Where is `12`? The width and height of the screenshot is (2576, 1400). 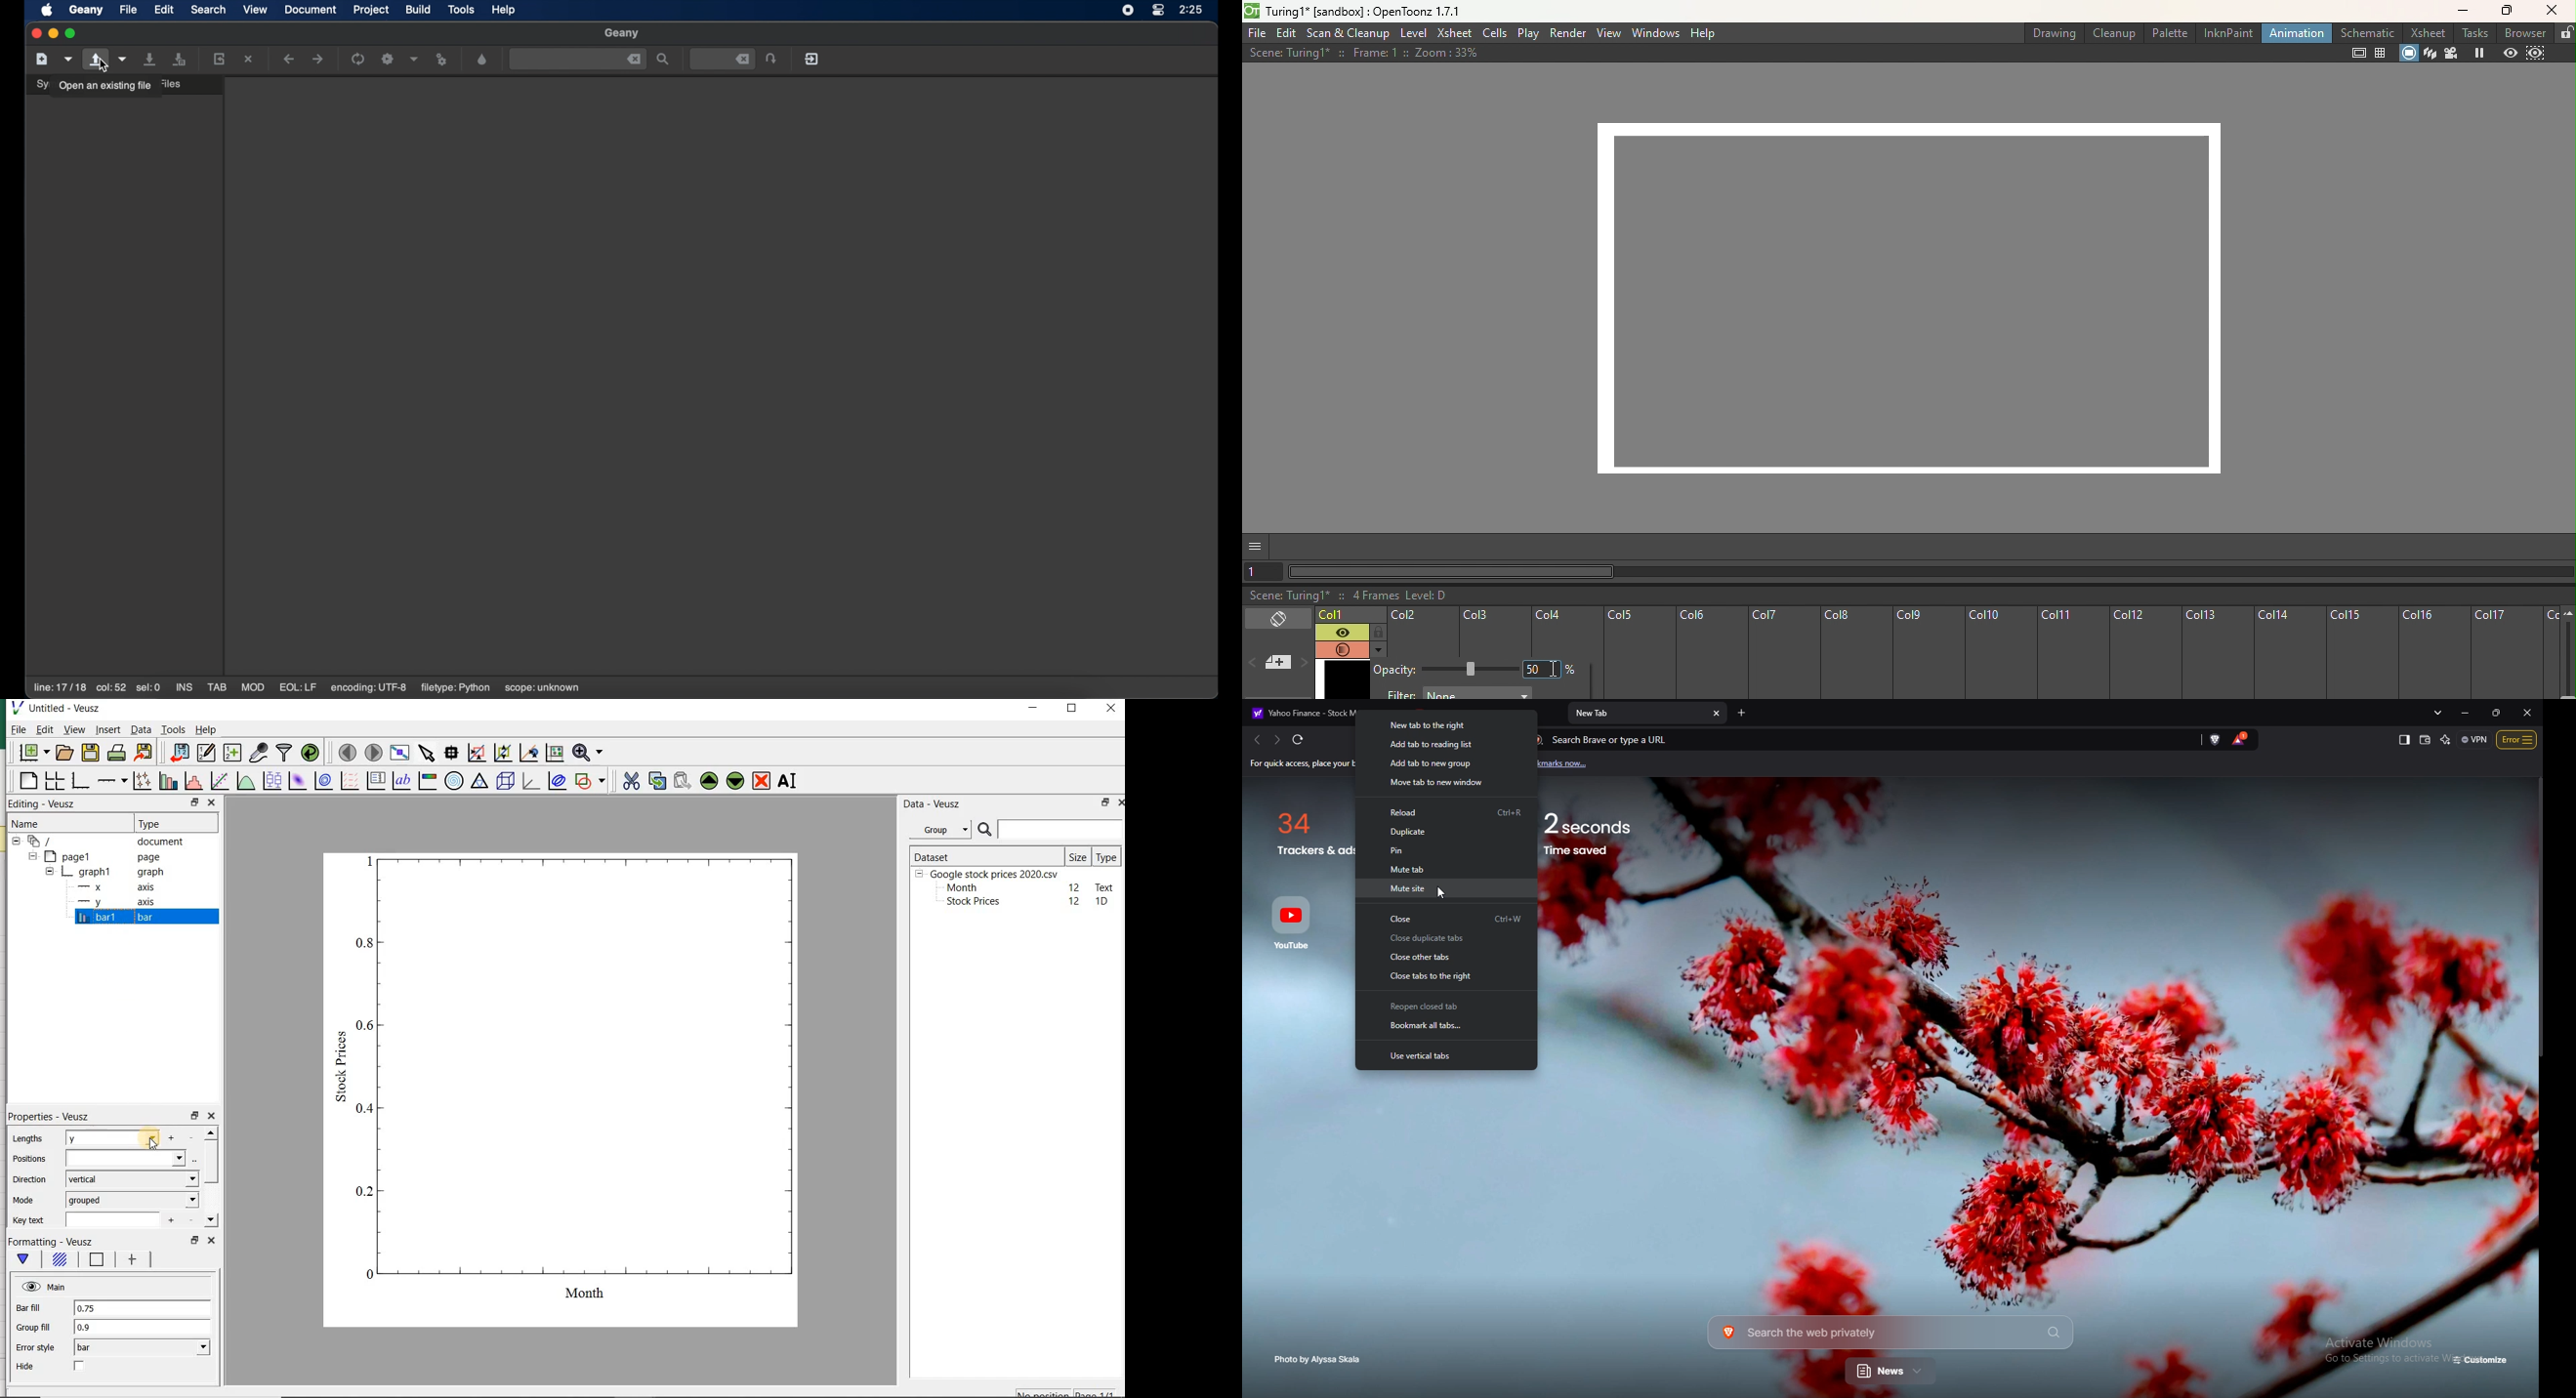 12 is located at coordinates (1075, 886).